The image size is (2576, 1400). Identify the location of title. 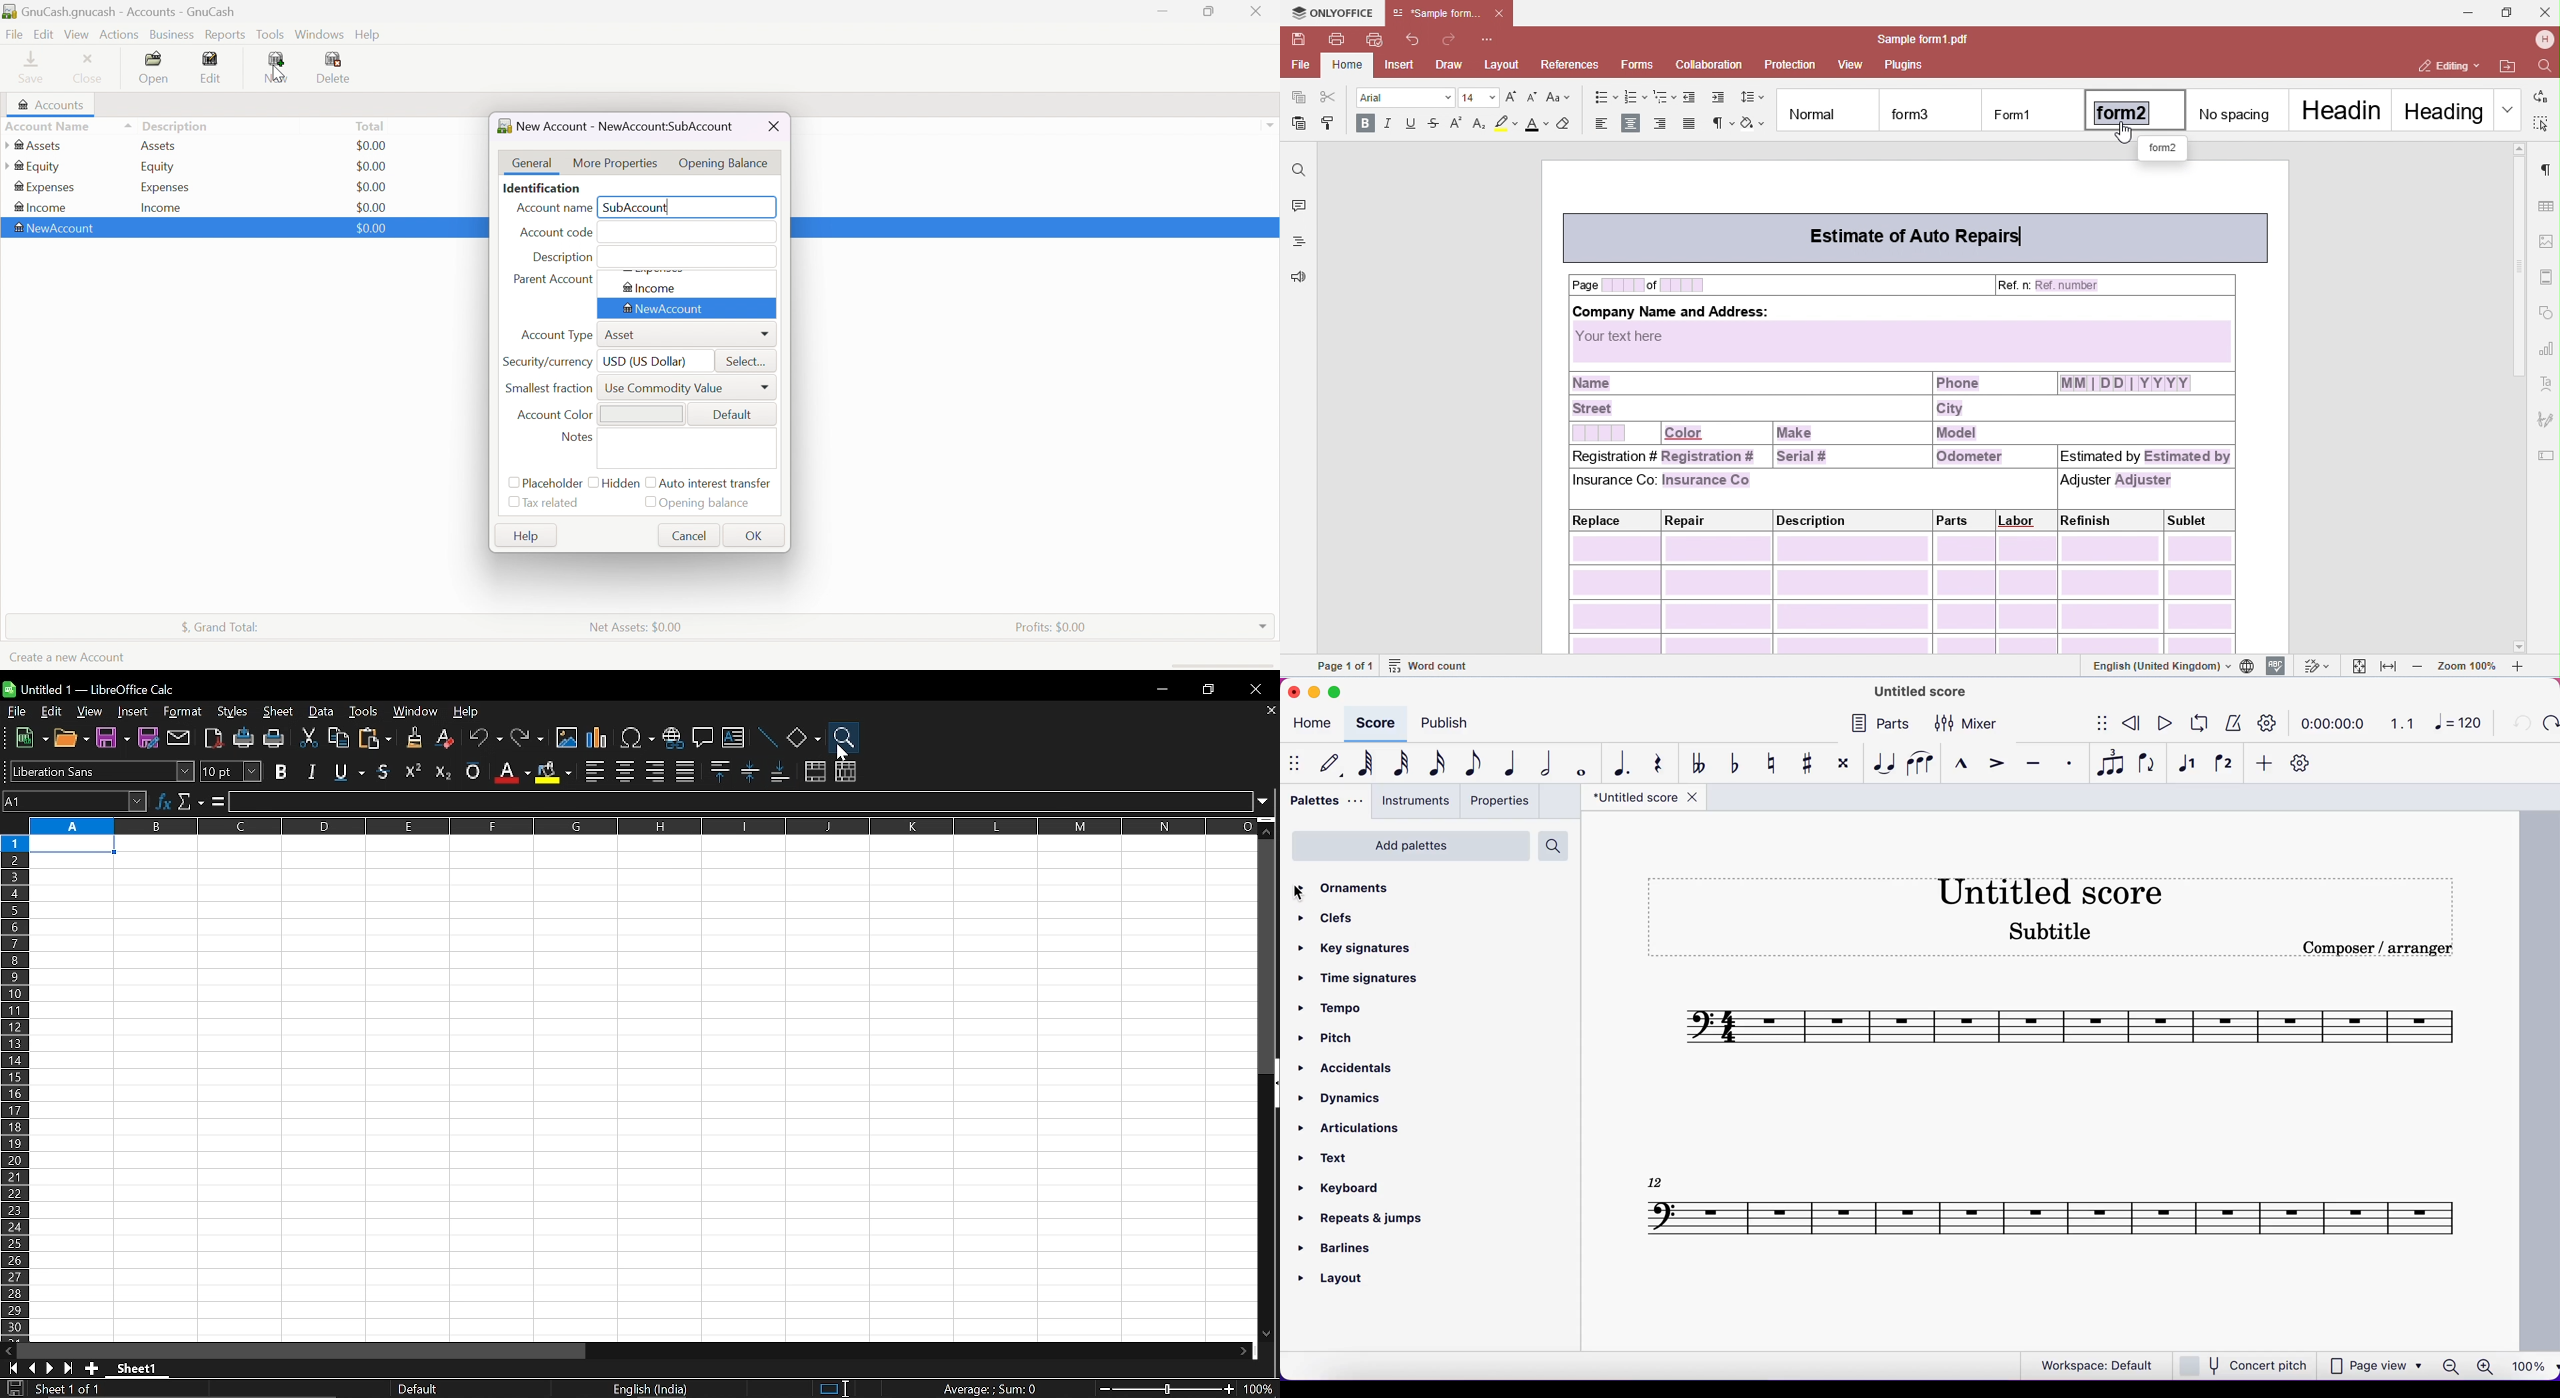
(1915, 692).